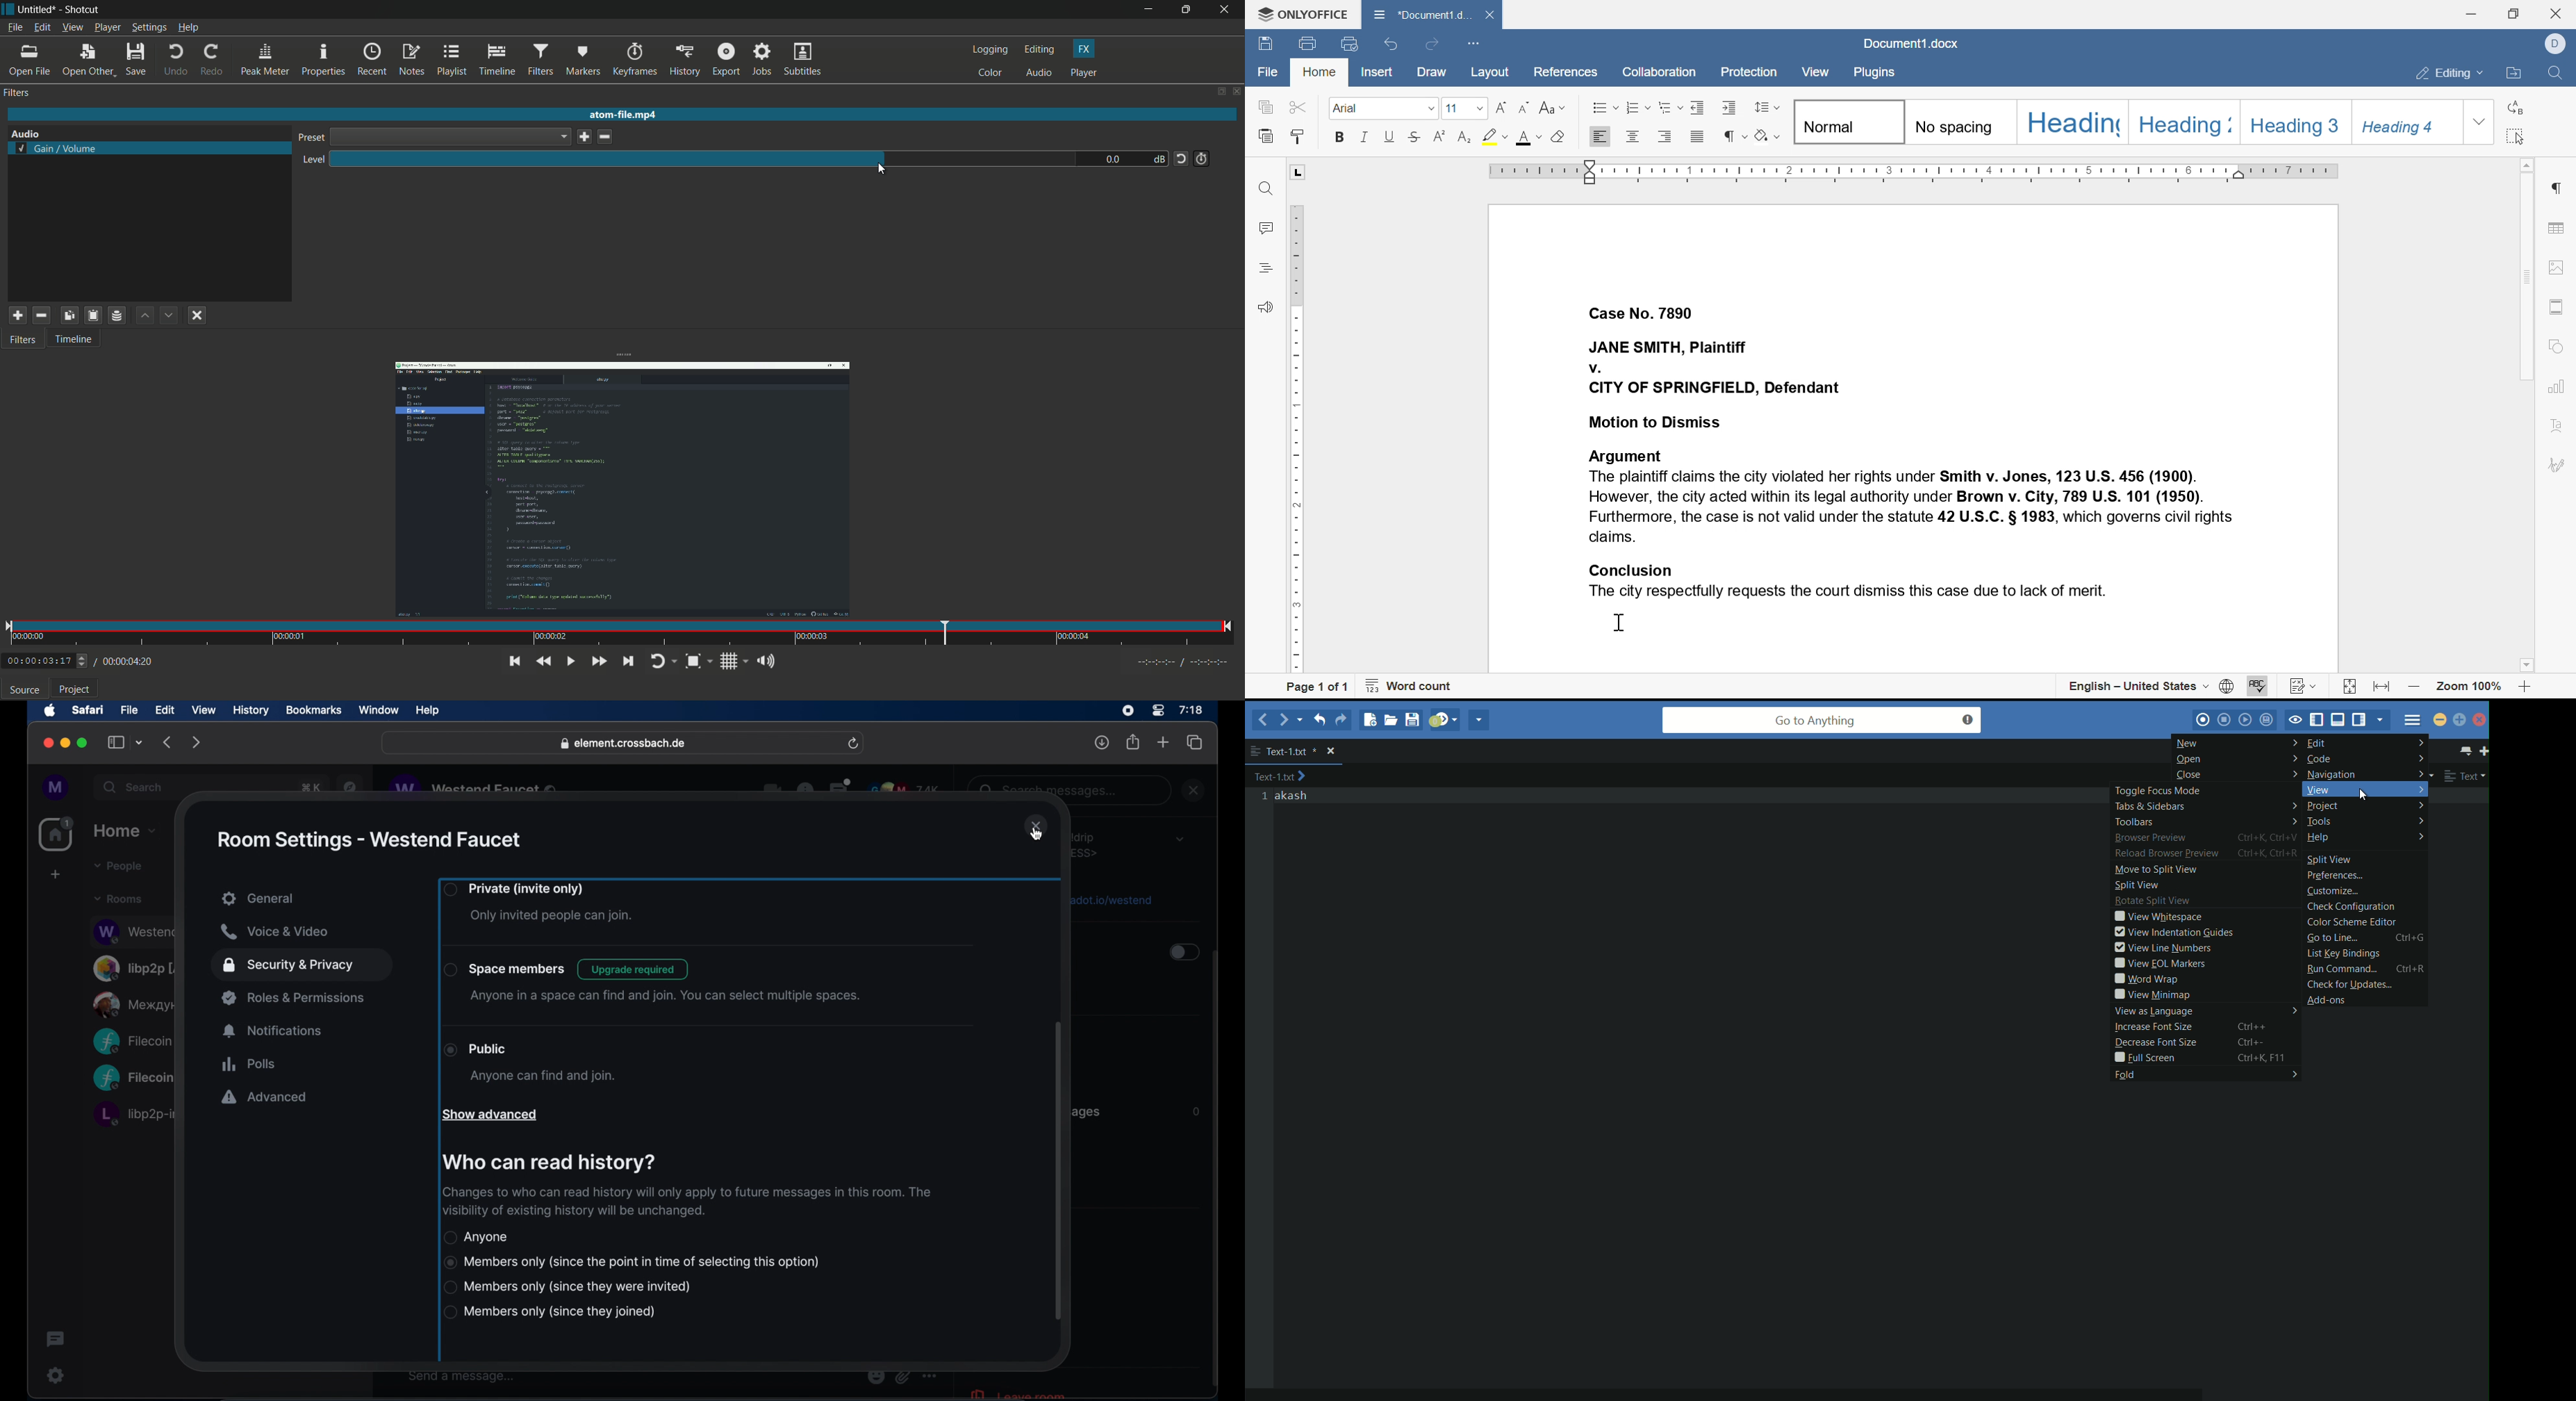 This screenshot has width=2576, height=1428. What do you see at coordinates (69, 316) in the screenshot?
I see `copy checked filters` at bounding box center [69, 316].